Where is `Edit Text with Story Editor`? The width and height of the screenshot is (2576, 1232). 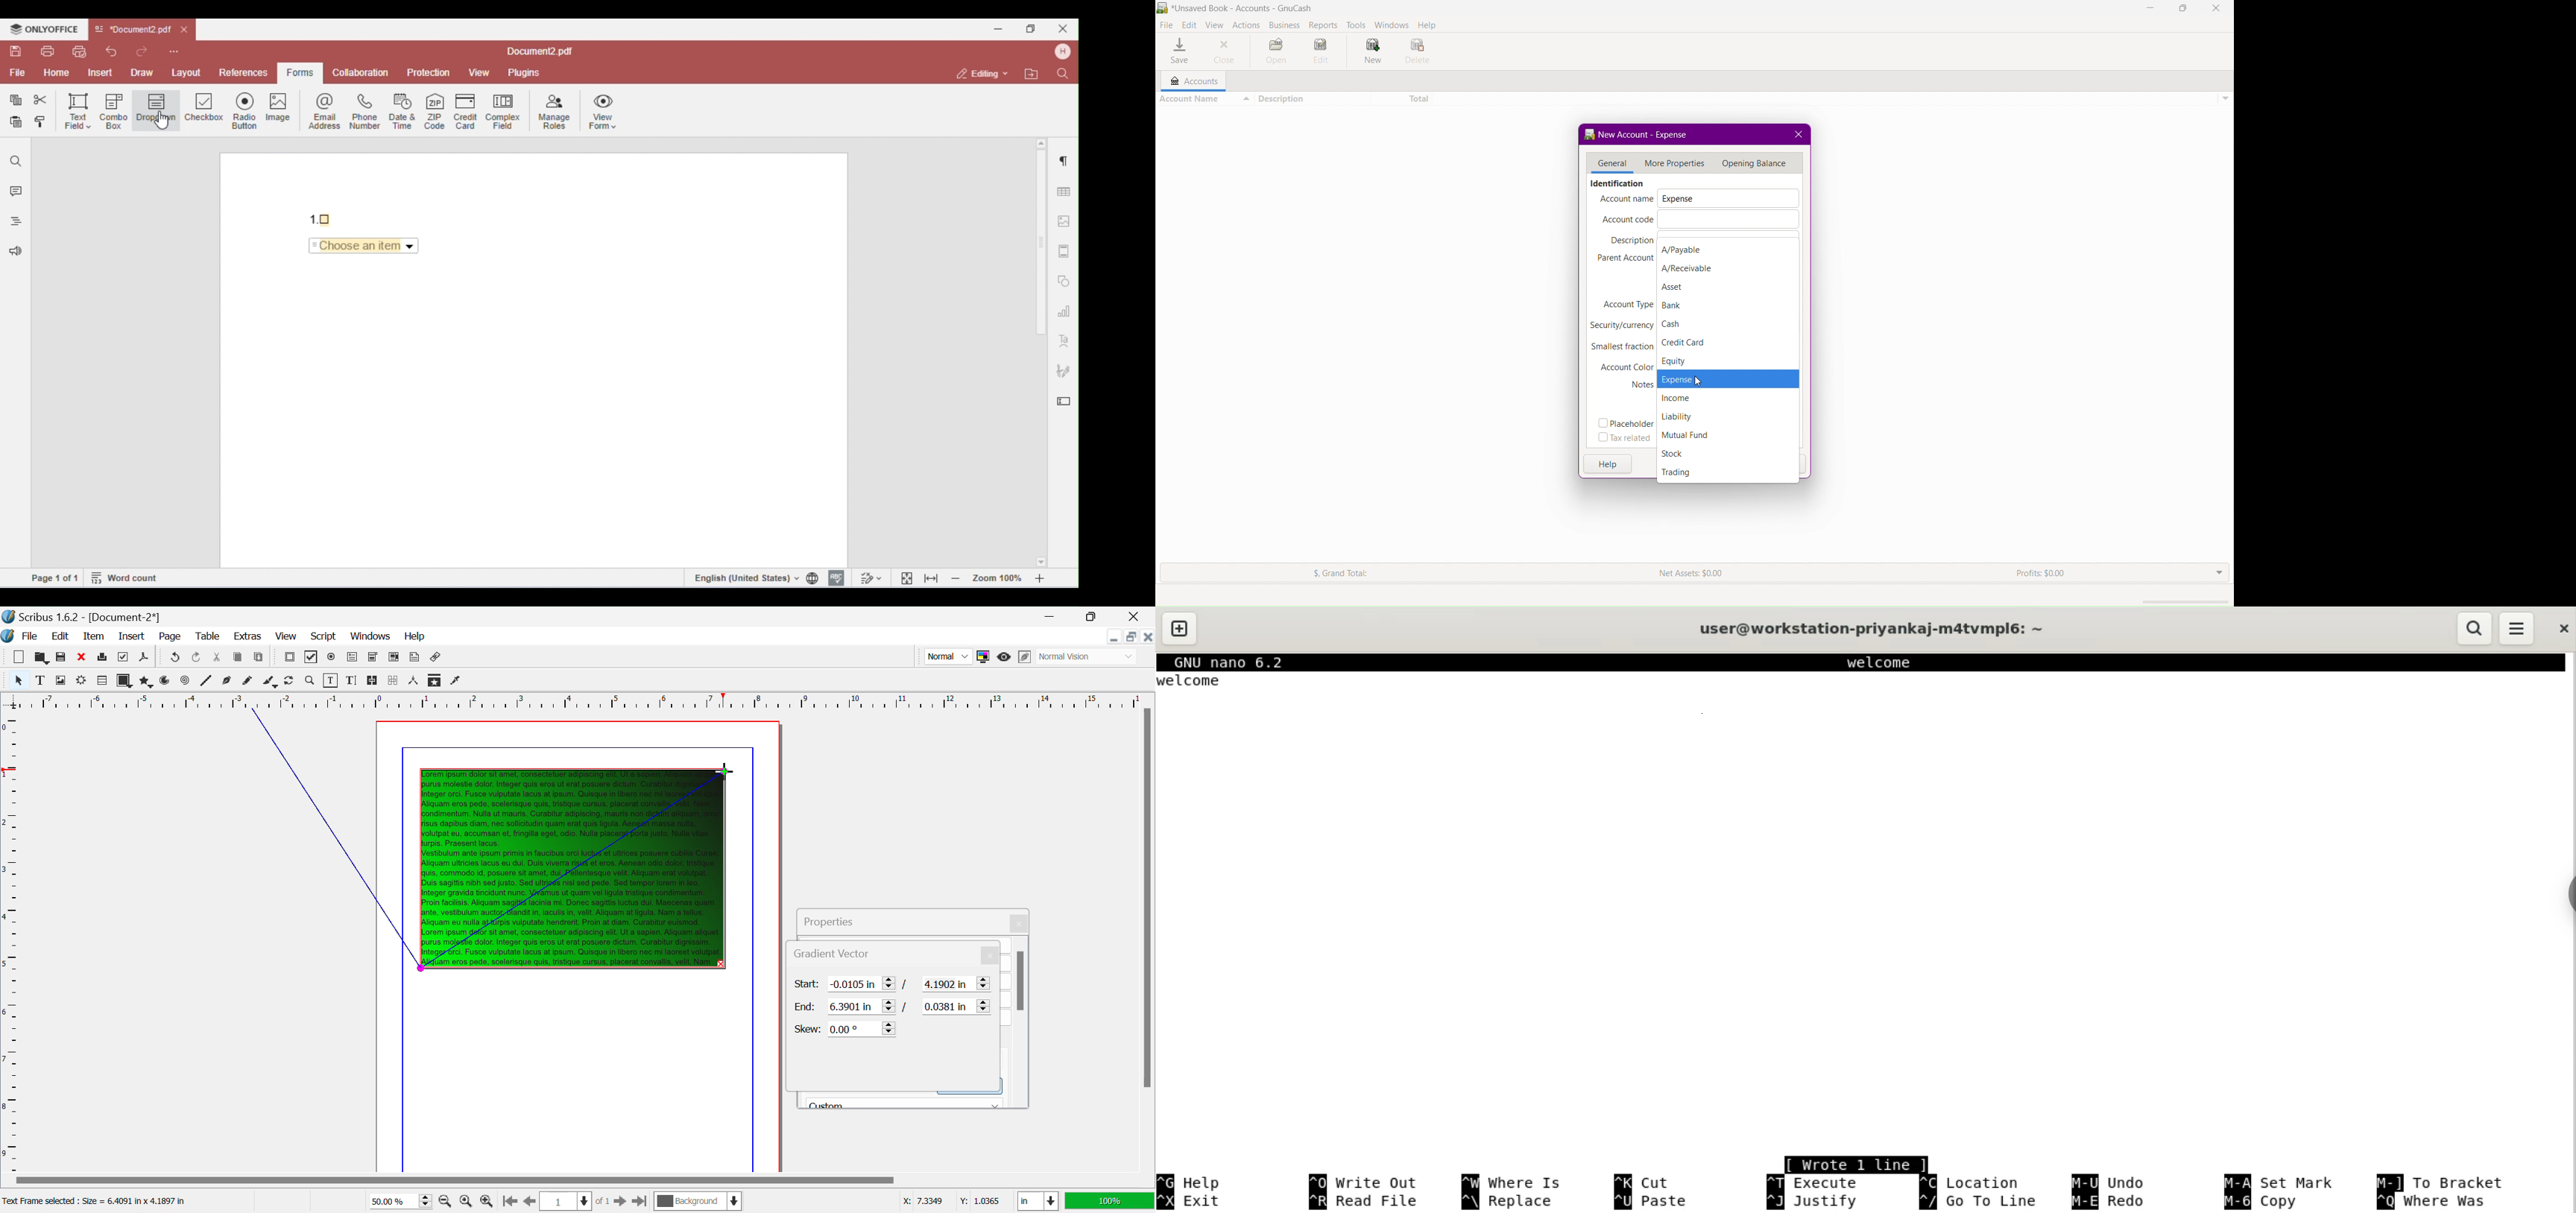
Edit Text with Story Editor is located at coordinates (352, 681).